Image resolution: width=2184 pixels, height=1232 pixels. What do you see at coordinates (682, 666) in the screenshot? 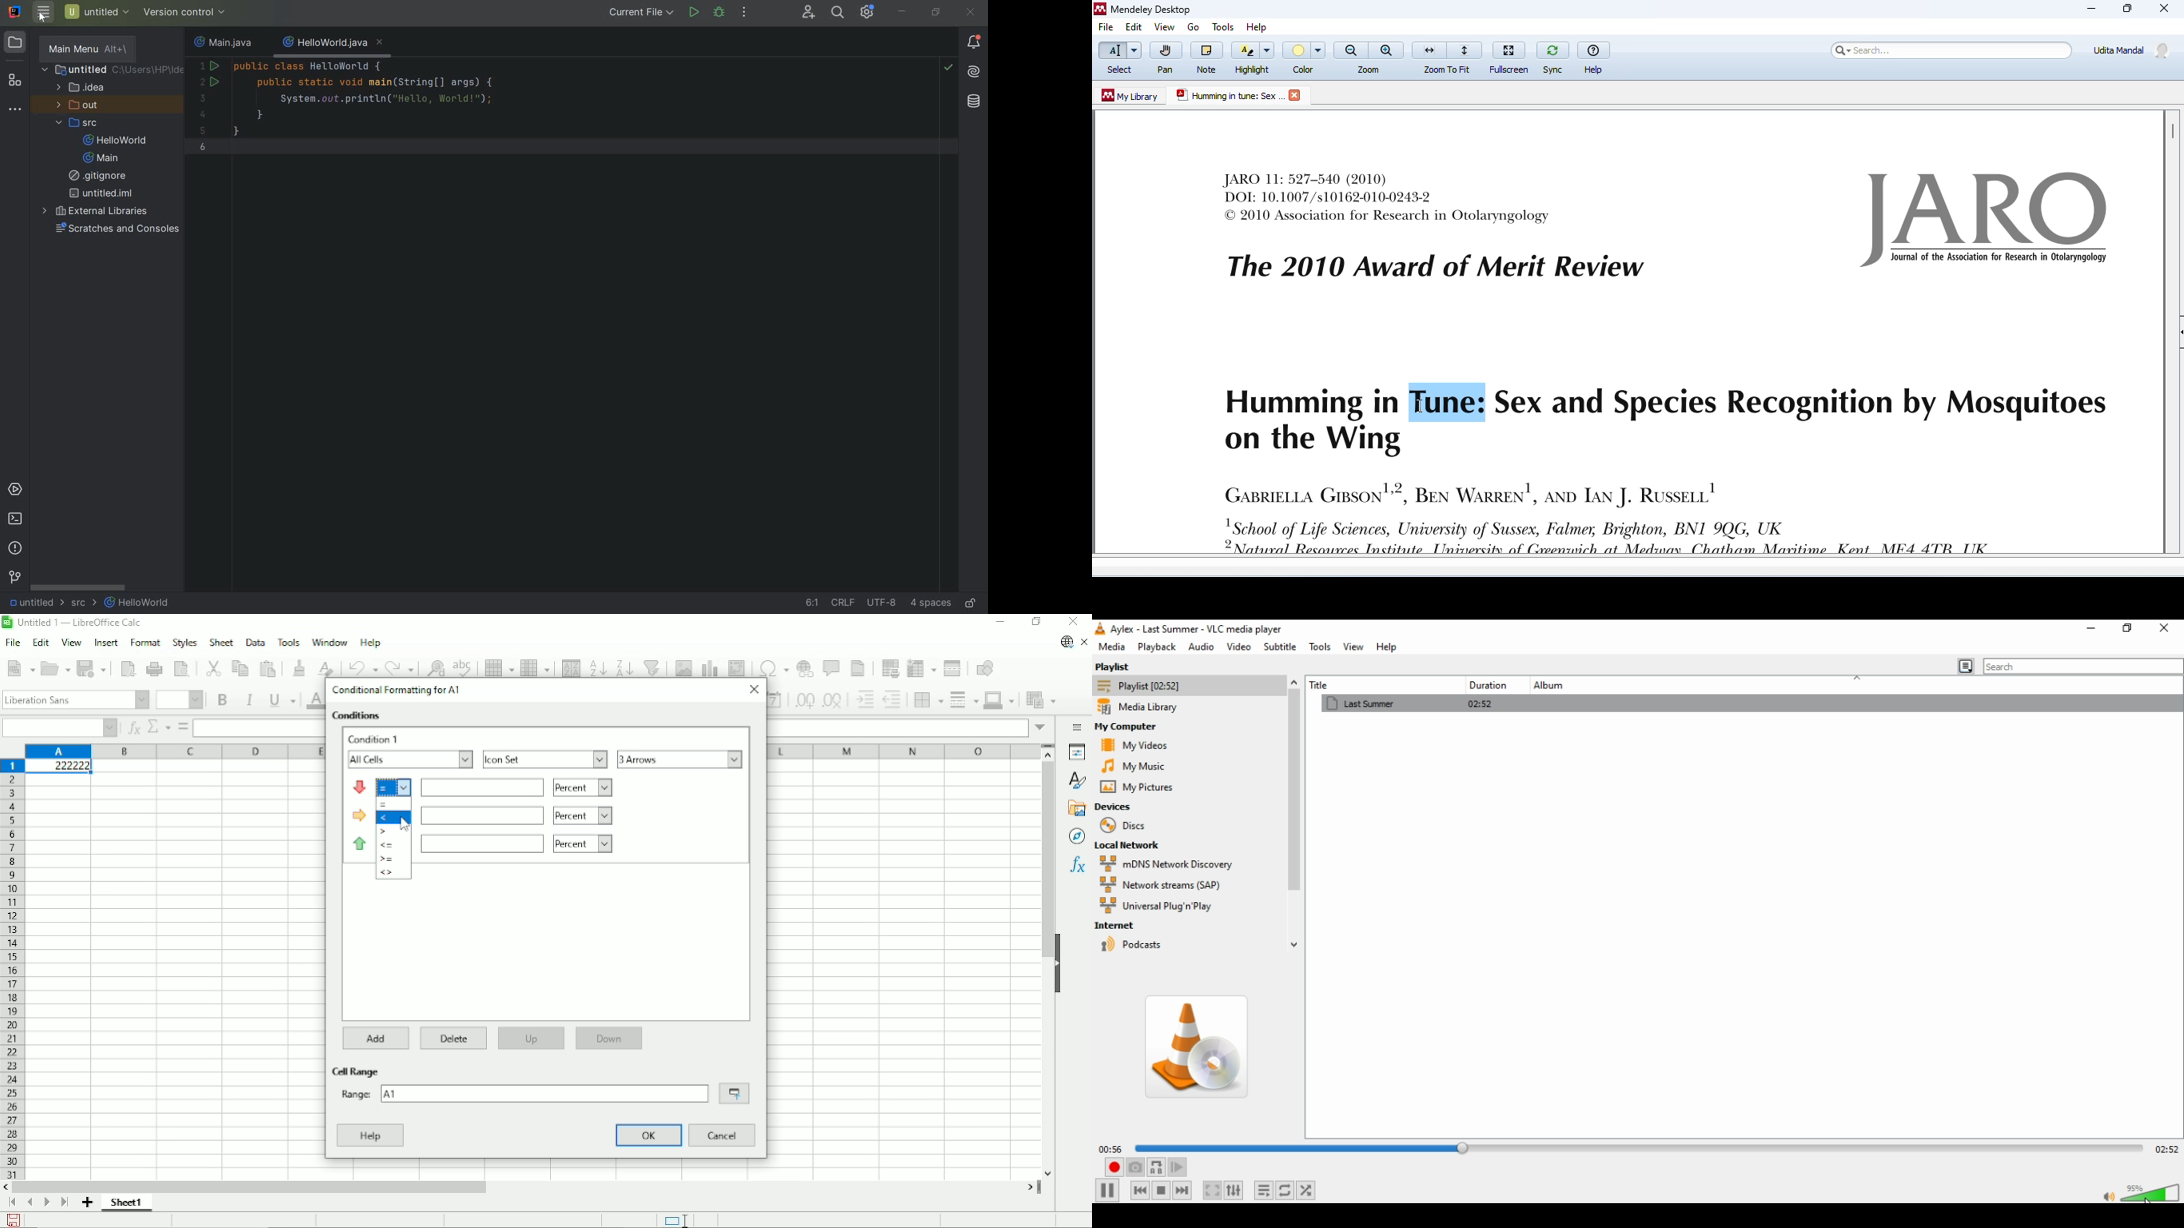
I see `Insert image` at bounding box center [682, 666].